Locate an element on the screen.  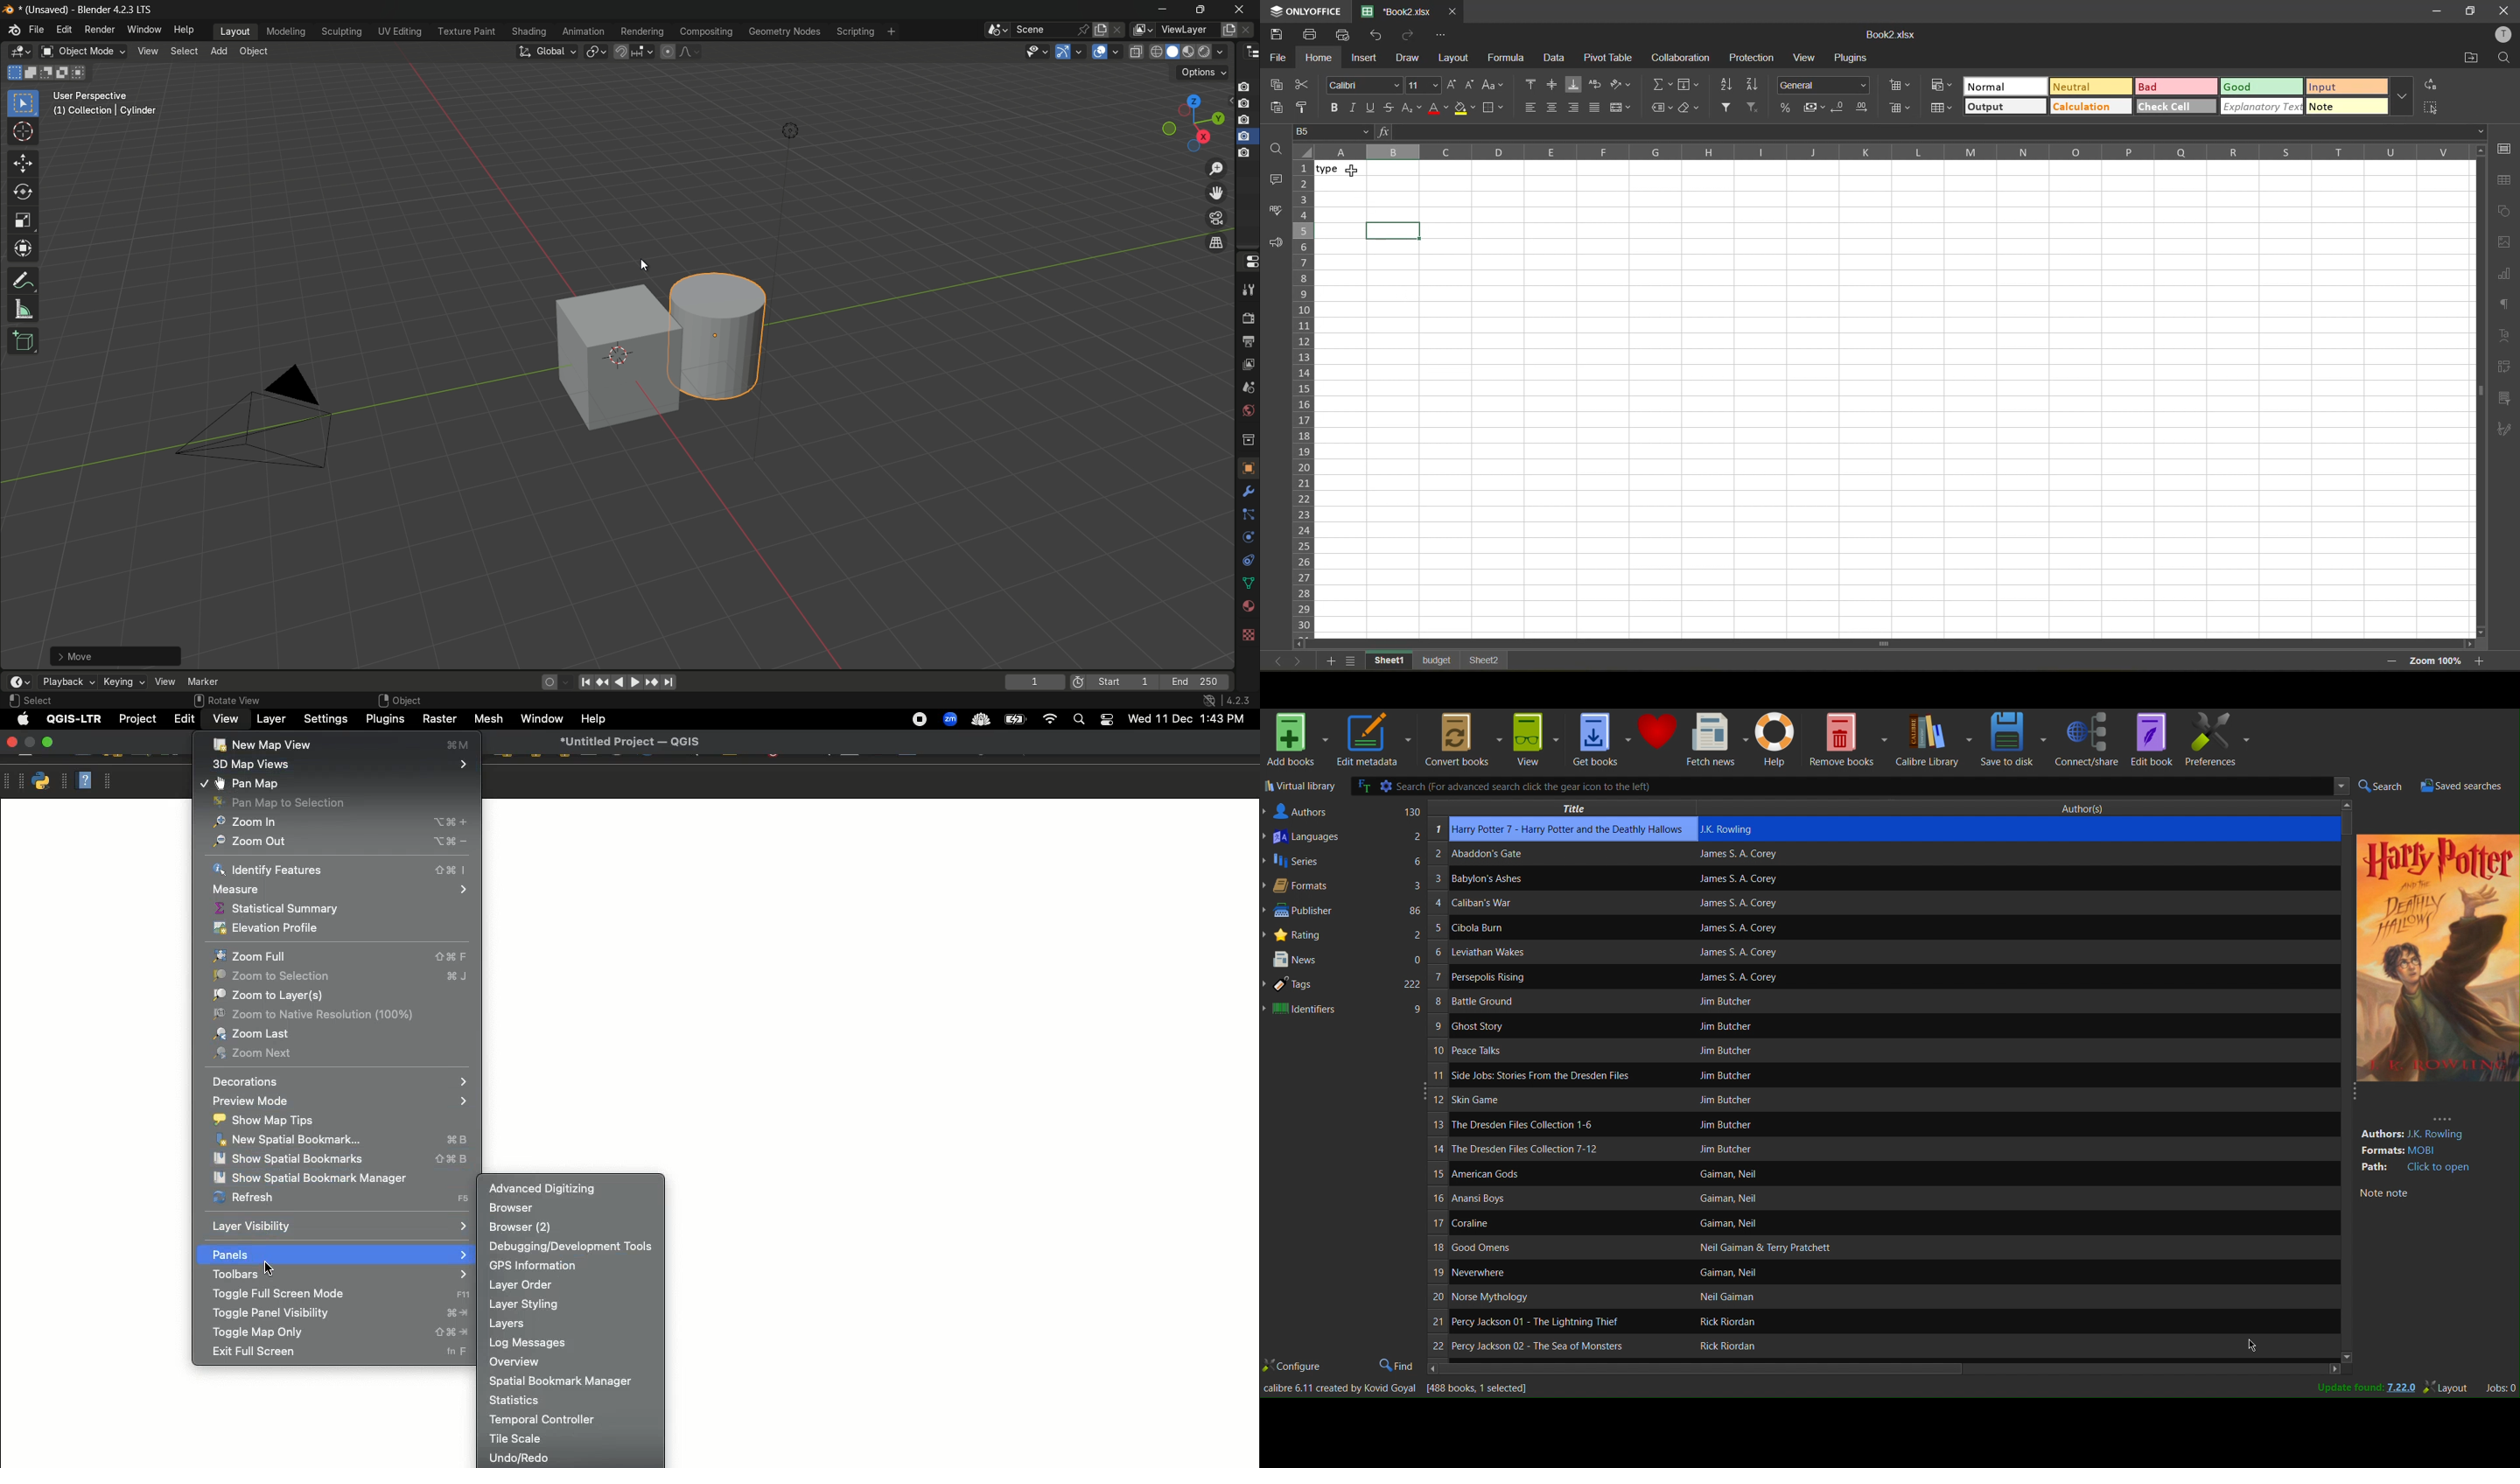
Decorations is located at coordinates (337, 1082).